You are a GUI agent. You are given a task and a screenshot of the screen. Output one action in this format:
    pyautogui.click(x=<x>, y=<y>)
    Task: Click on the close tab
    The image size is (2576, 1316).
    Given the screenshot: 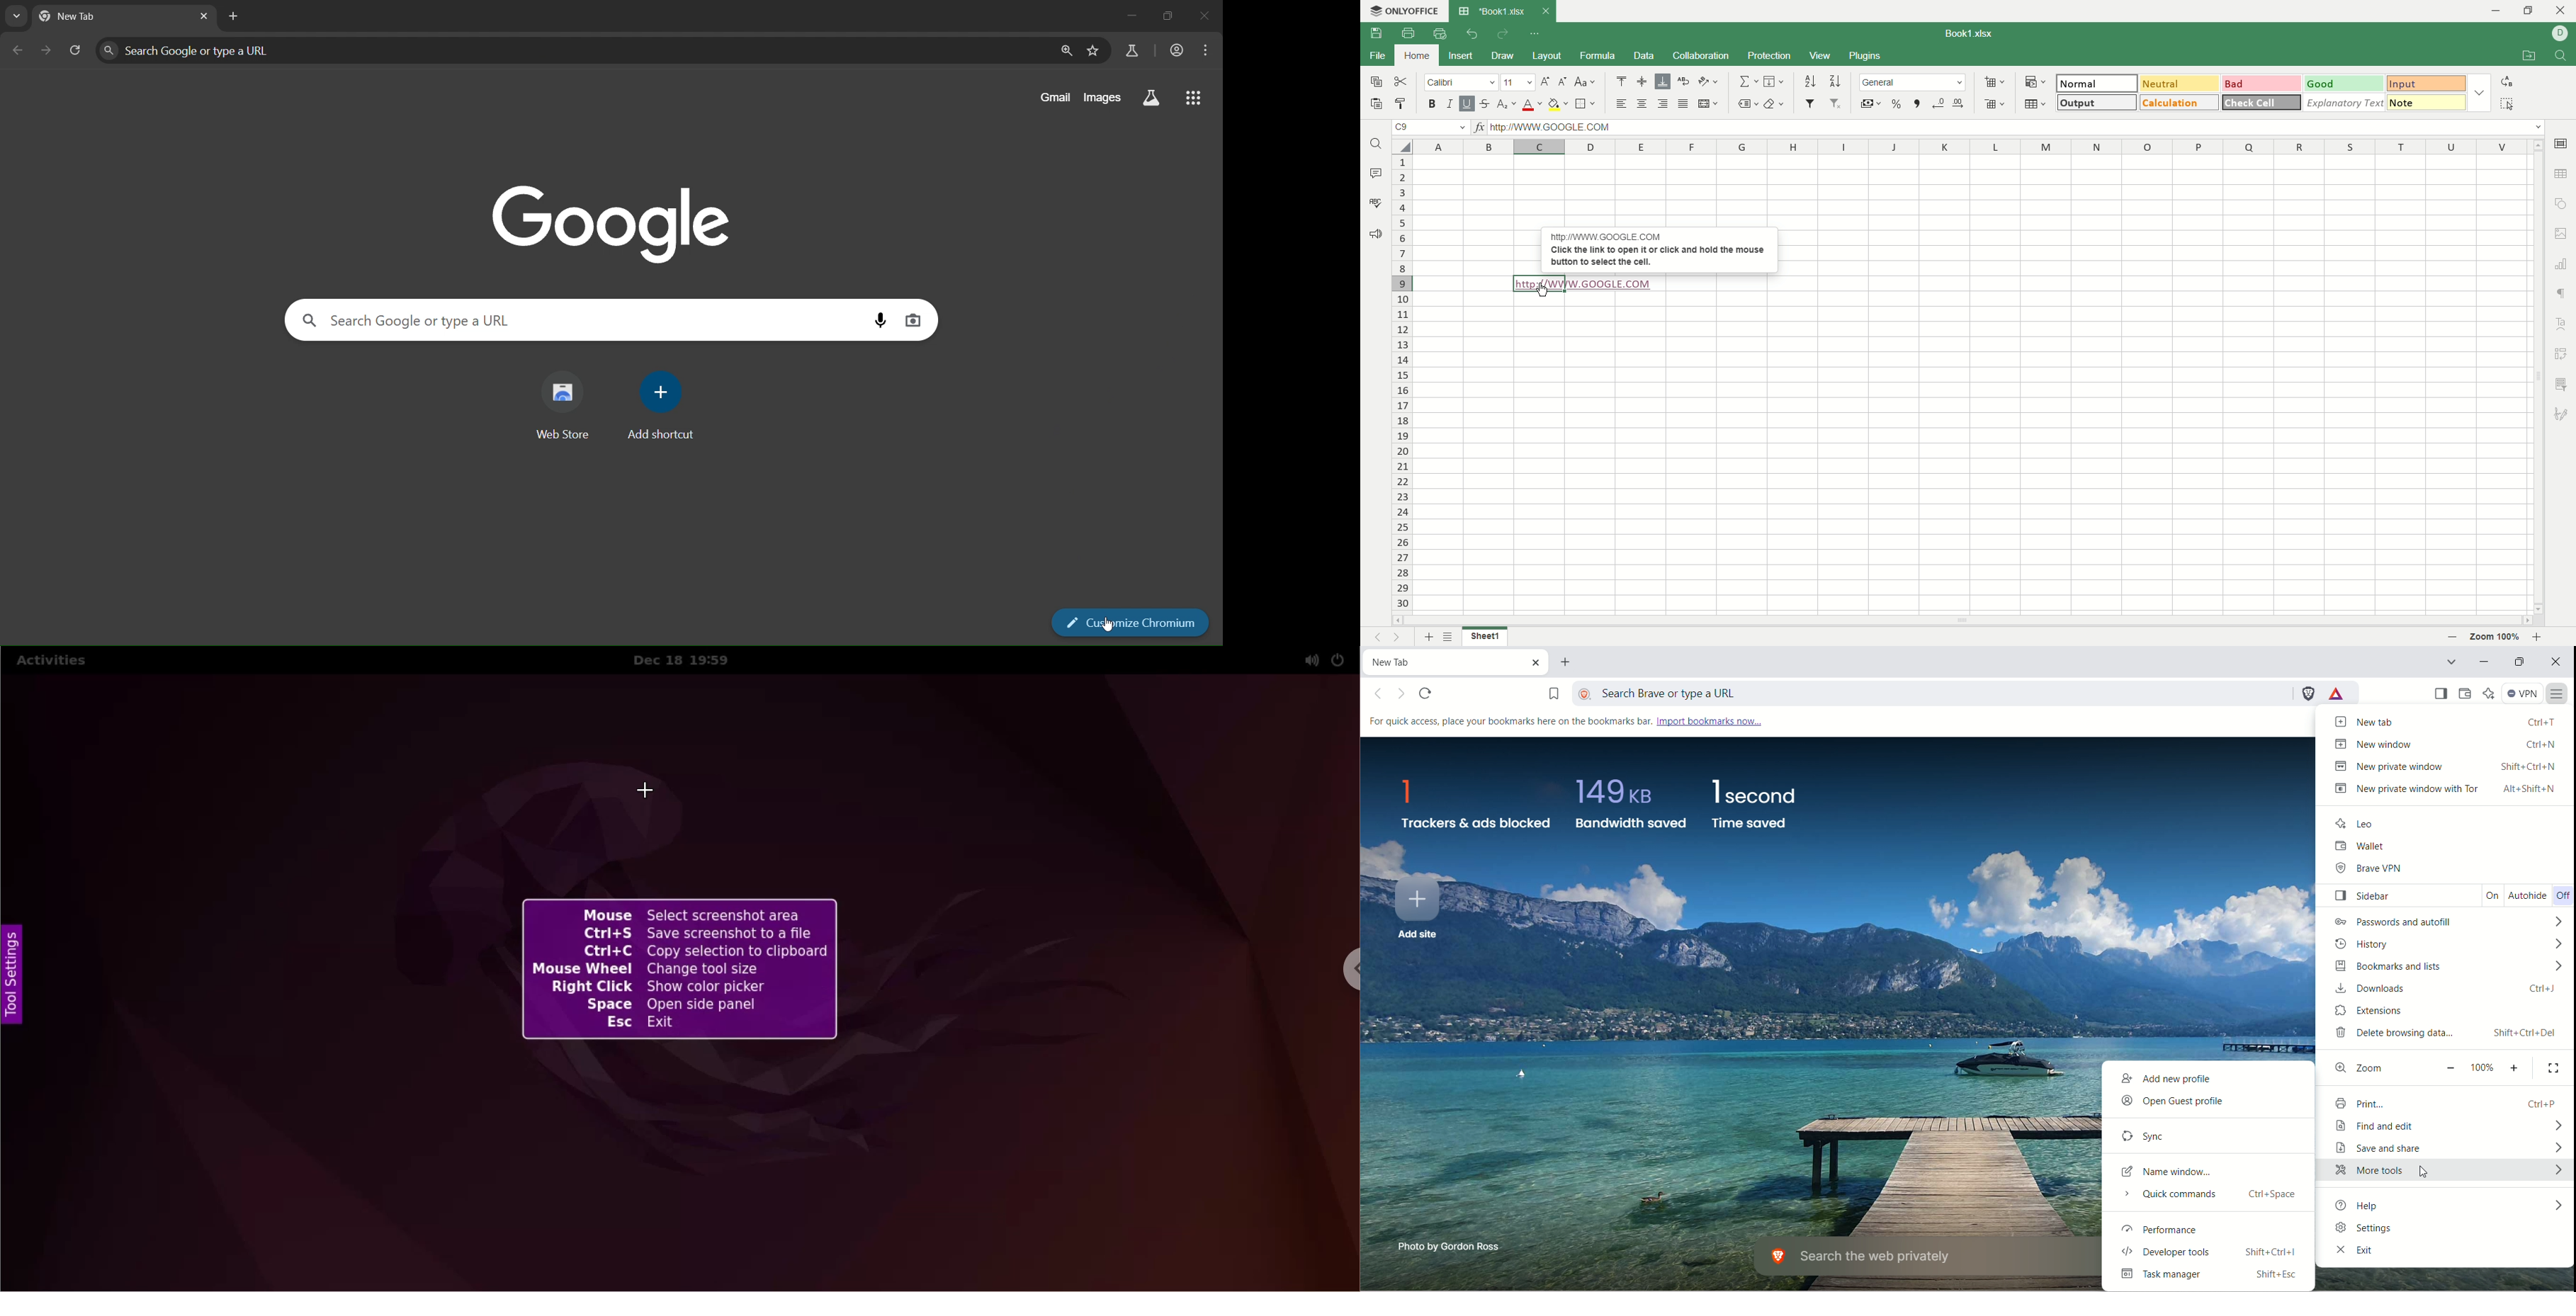 What is the action you would take?
    pyautogui.click(x=1532, y=661)
    